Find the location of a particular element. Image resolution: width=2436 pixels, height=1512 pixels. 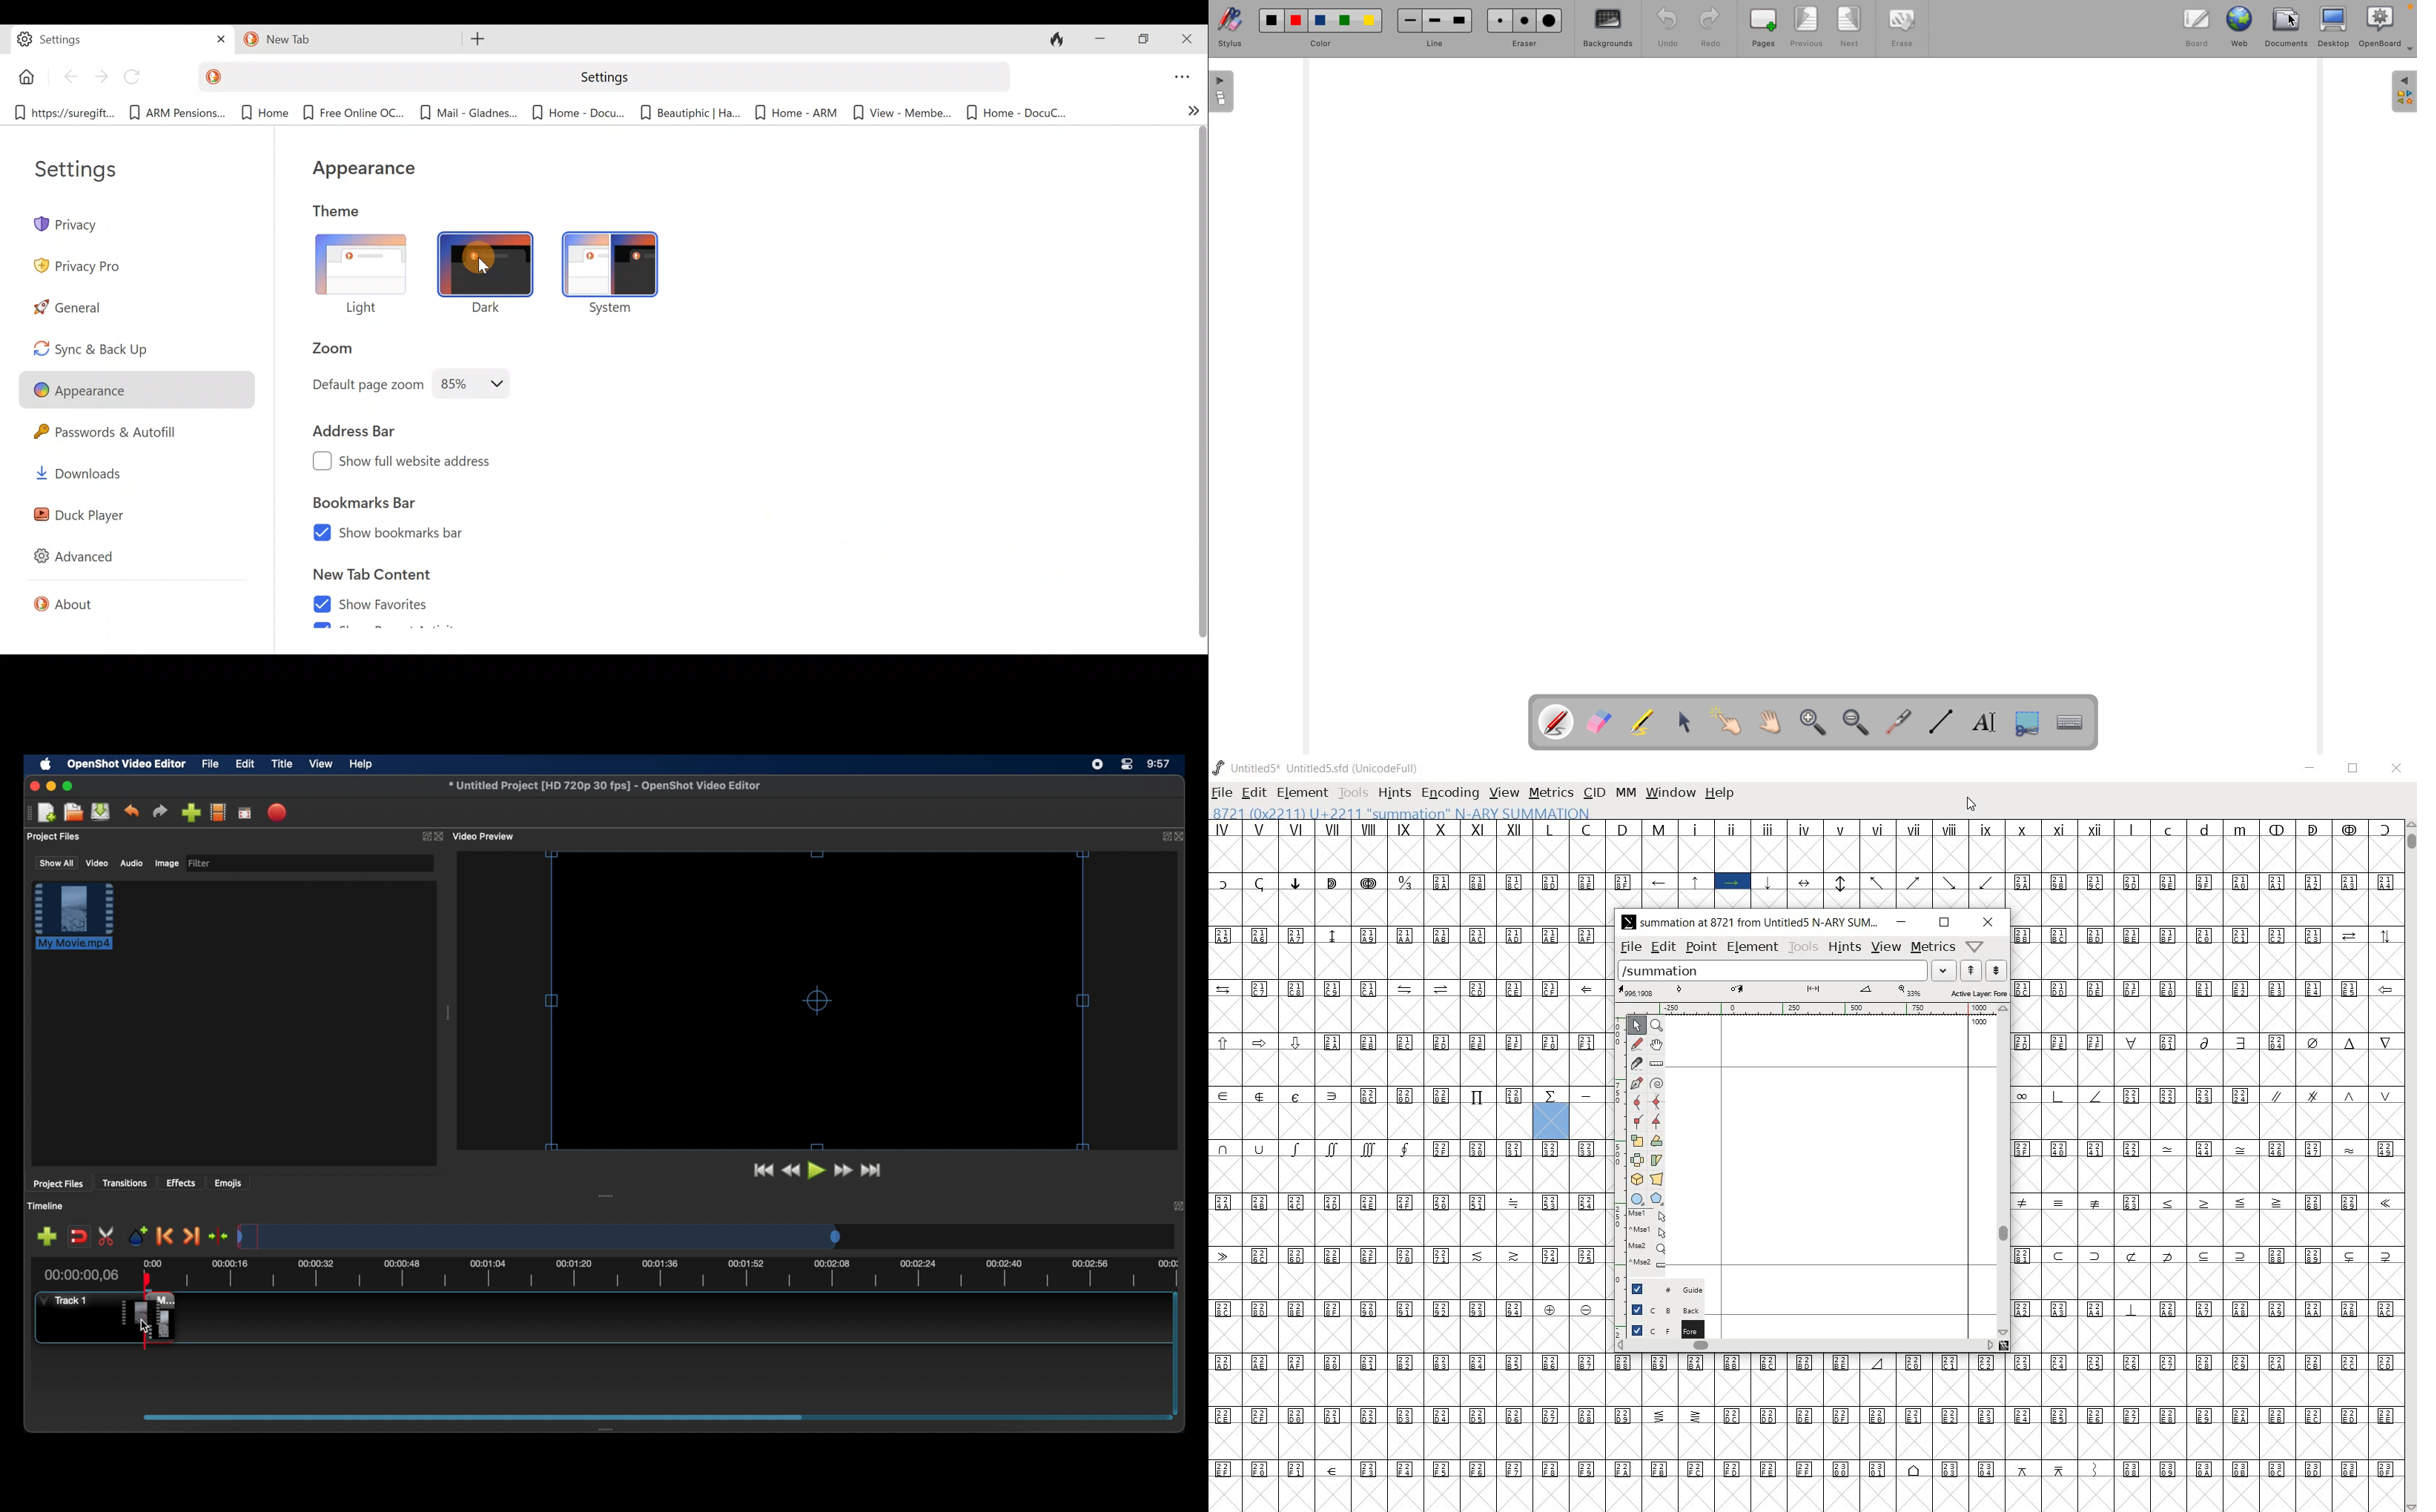

Bookmark 1 is located at coordinates (62, 113).